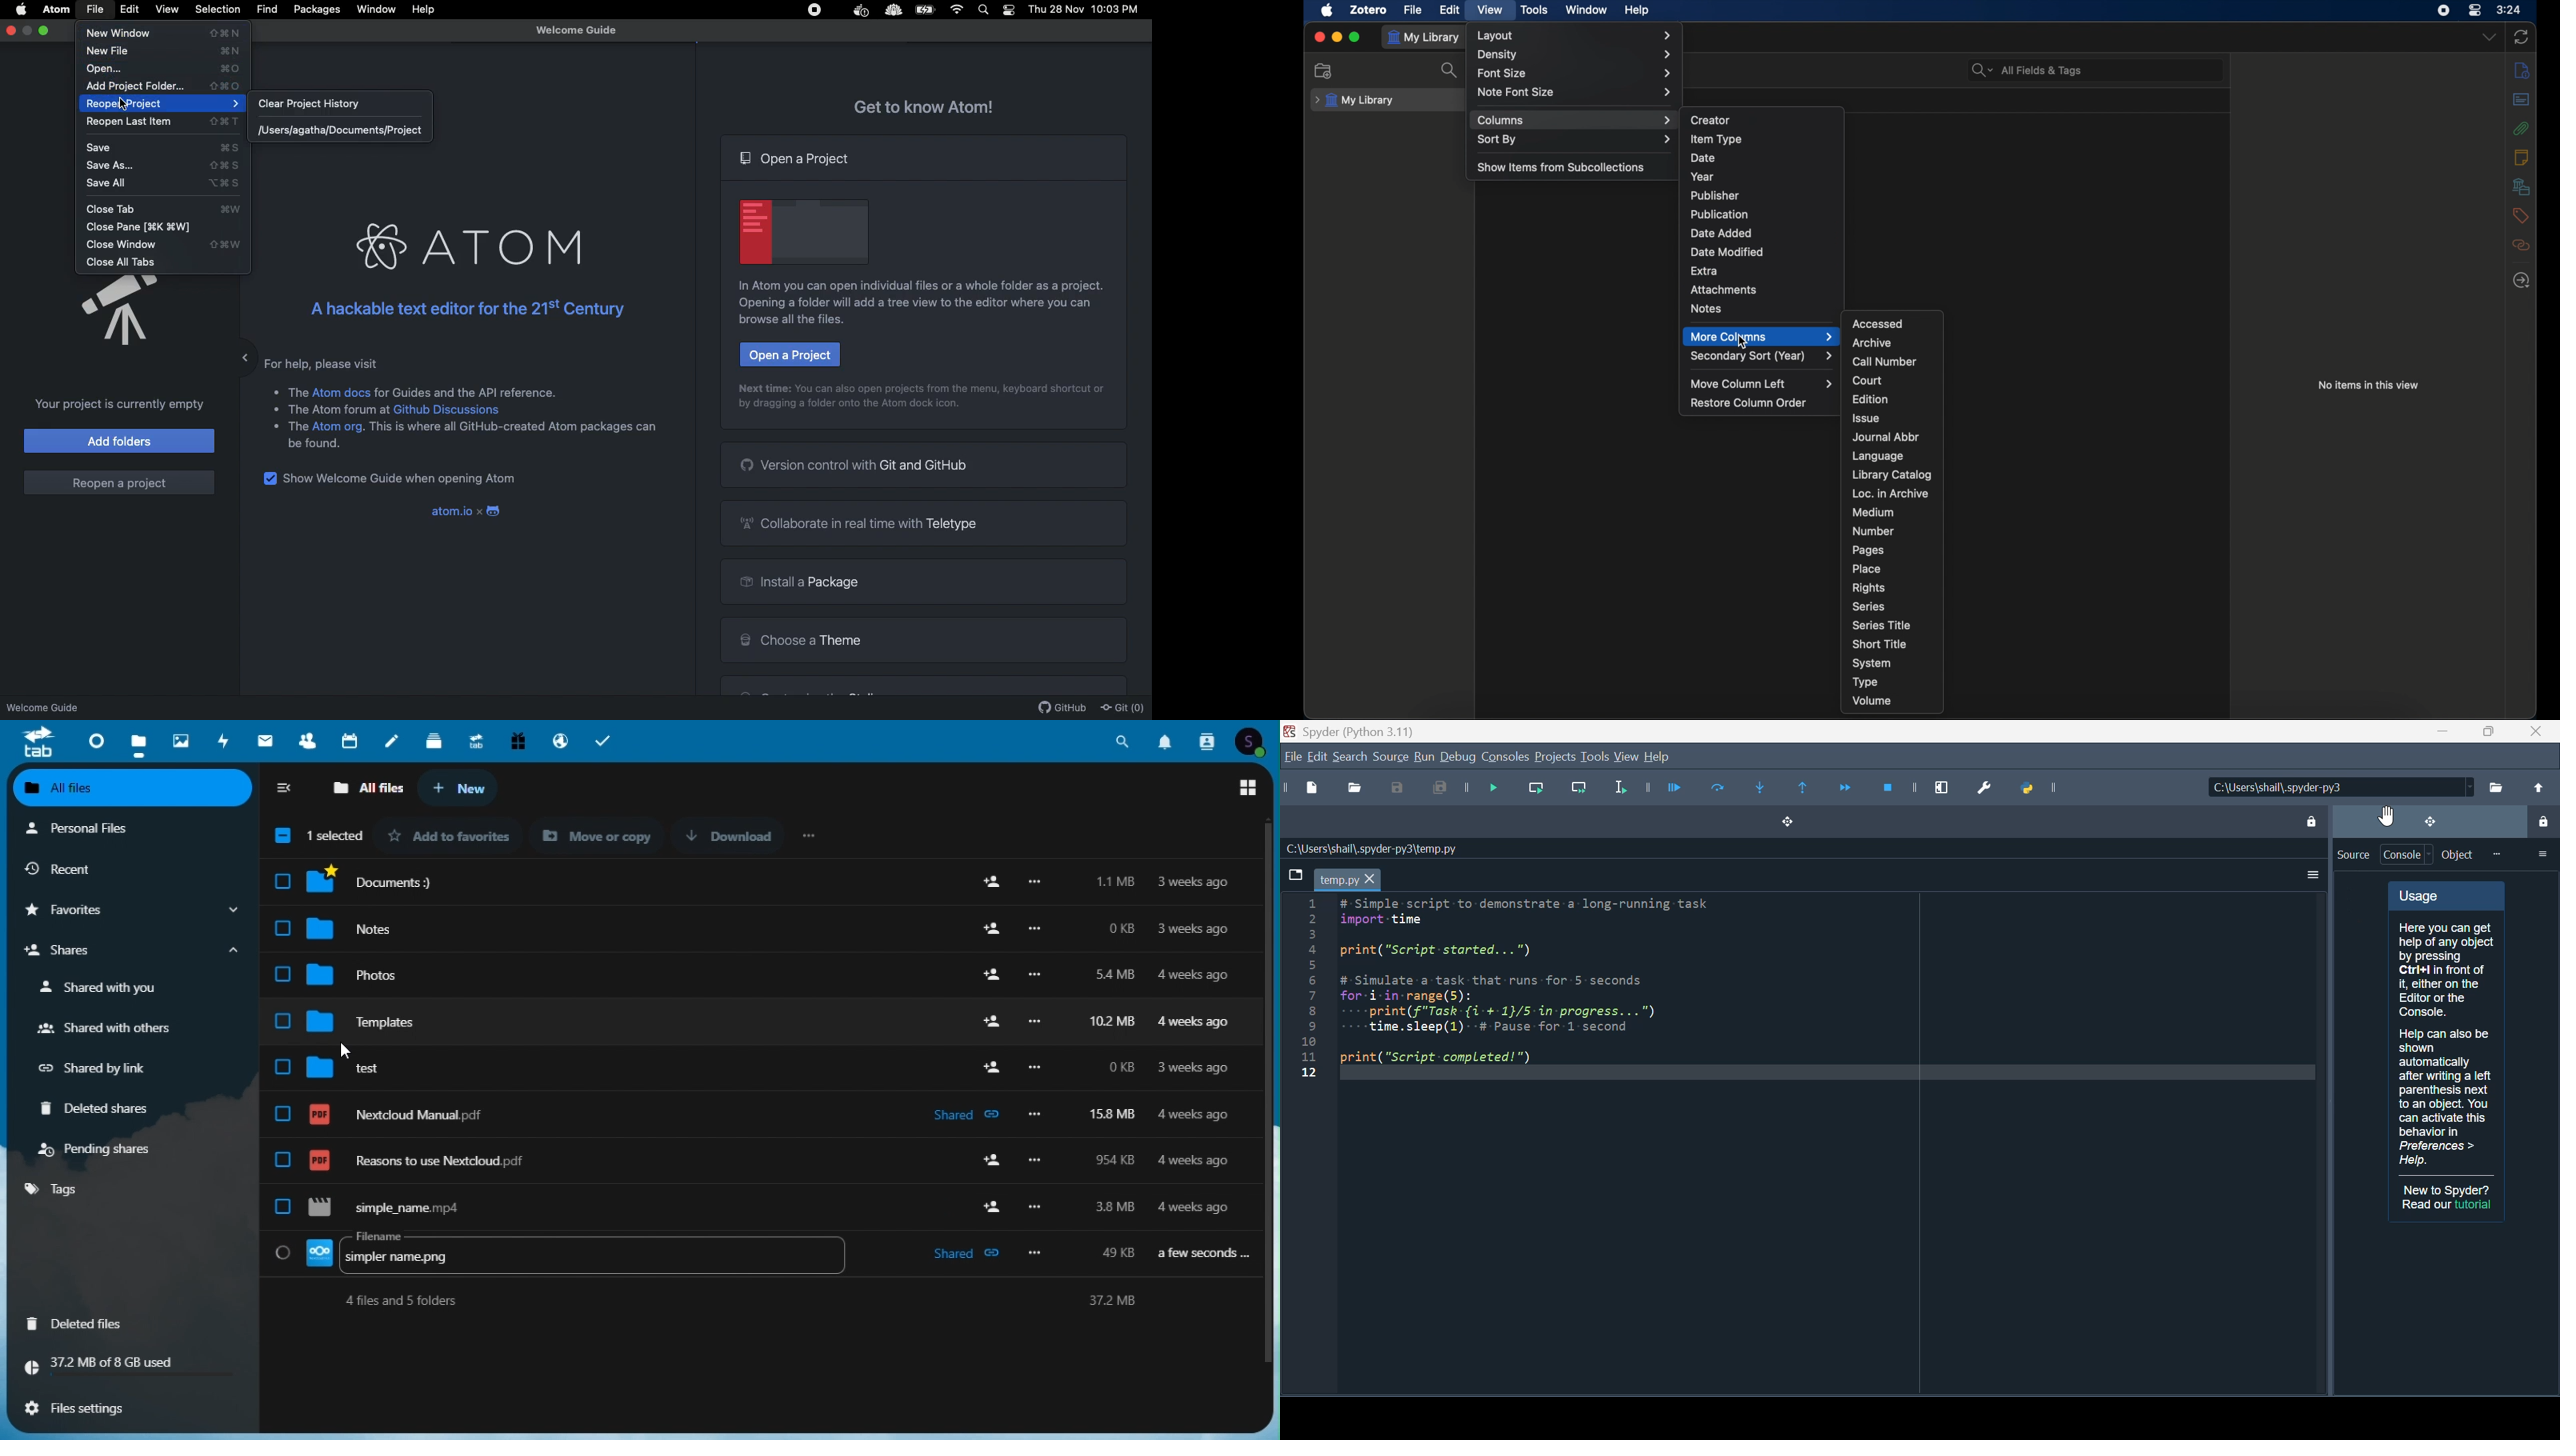  What do you see at coordinates (1445, 69) in the screenshot?
I see `search` at bounding box center [1445, 69].